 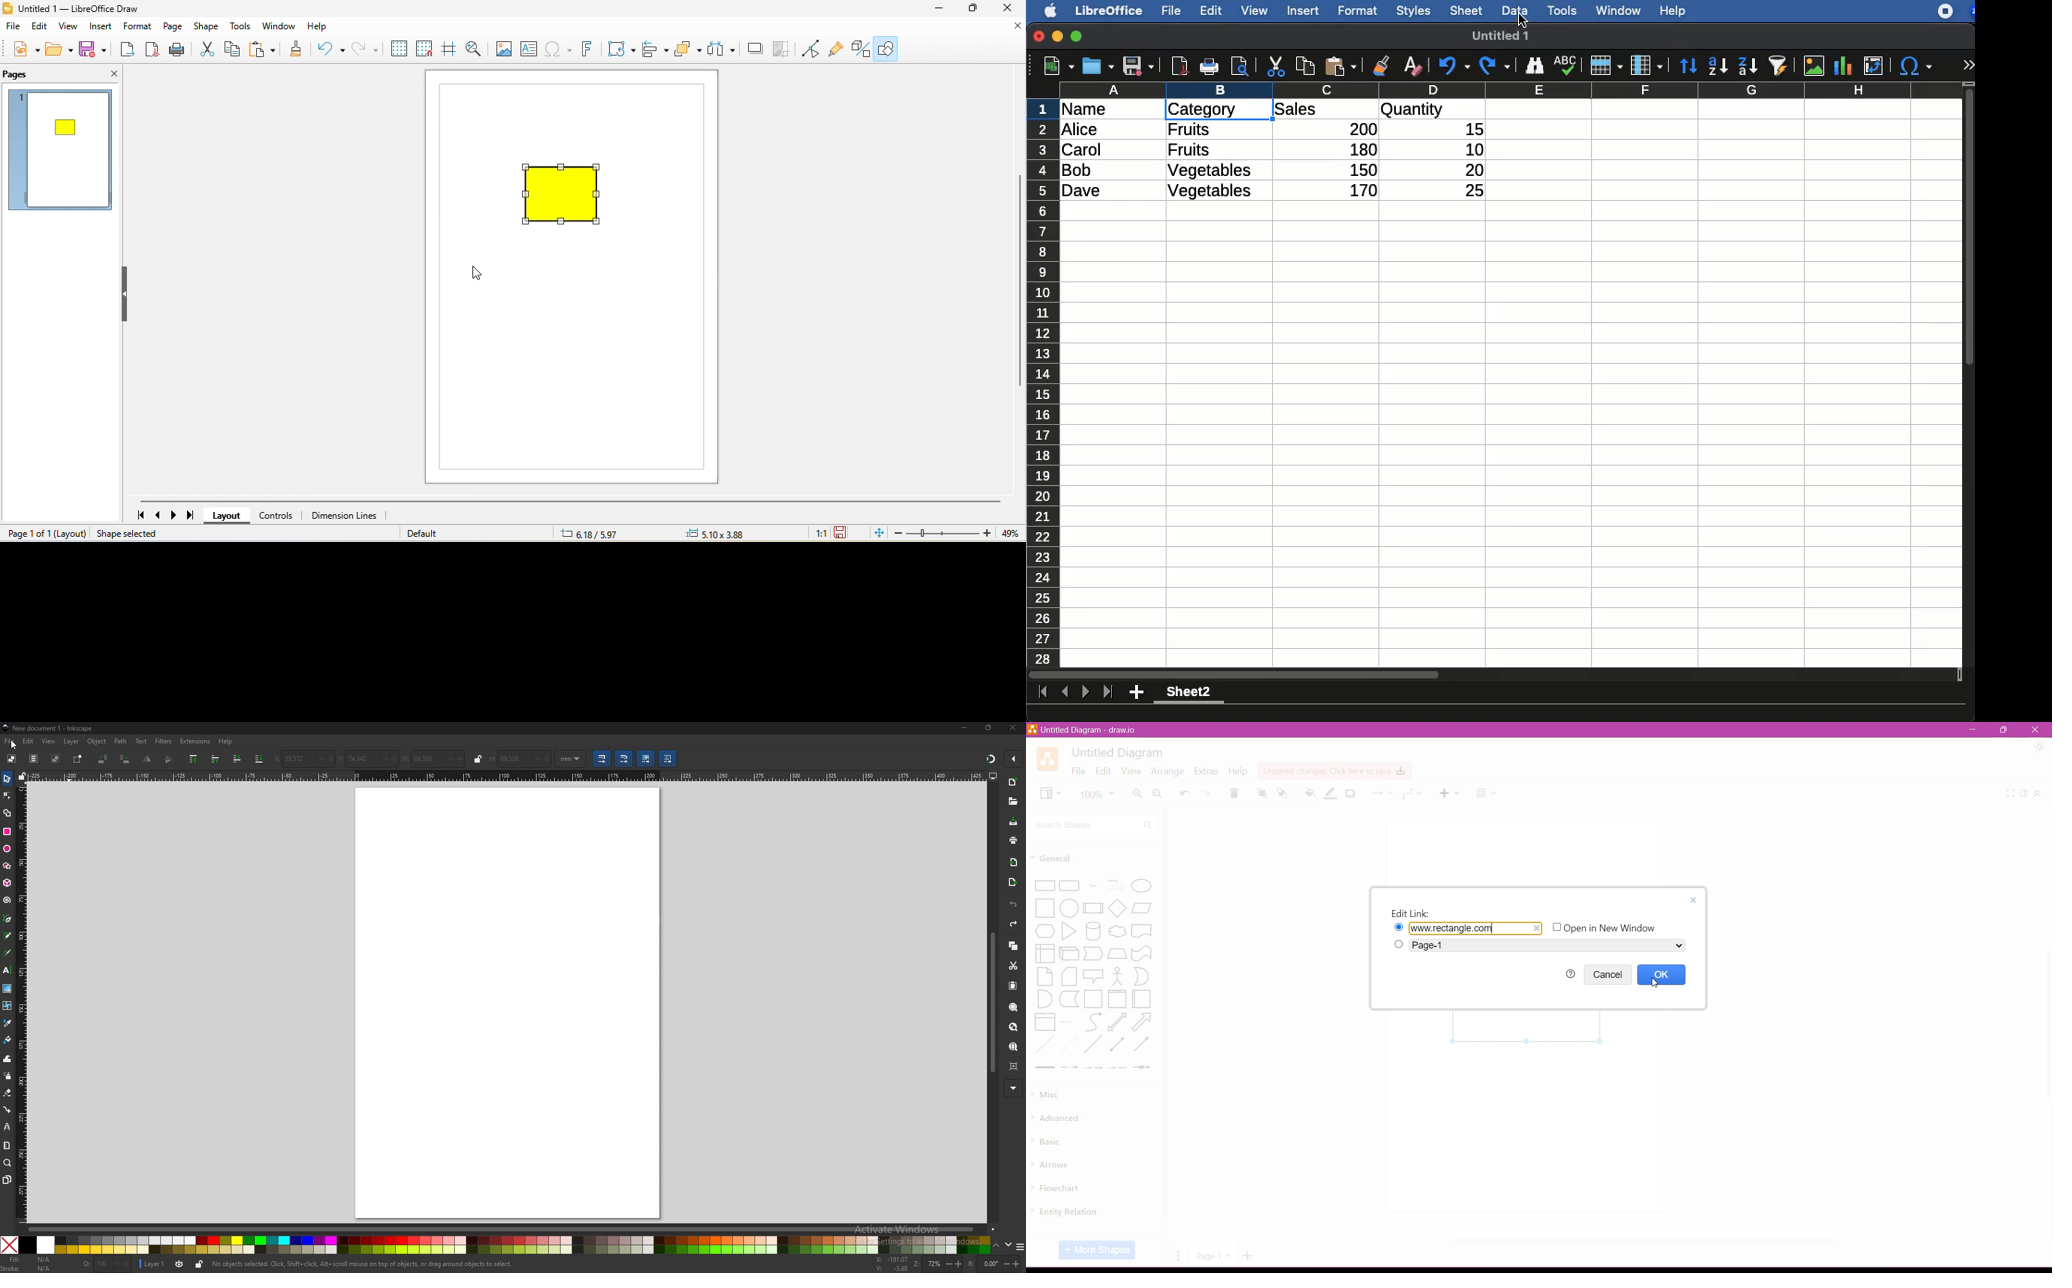 What do you see at coordinates (205, 28) in the screenshot?
I see `shape` at bounding box center [205, 28].